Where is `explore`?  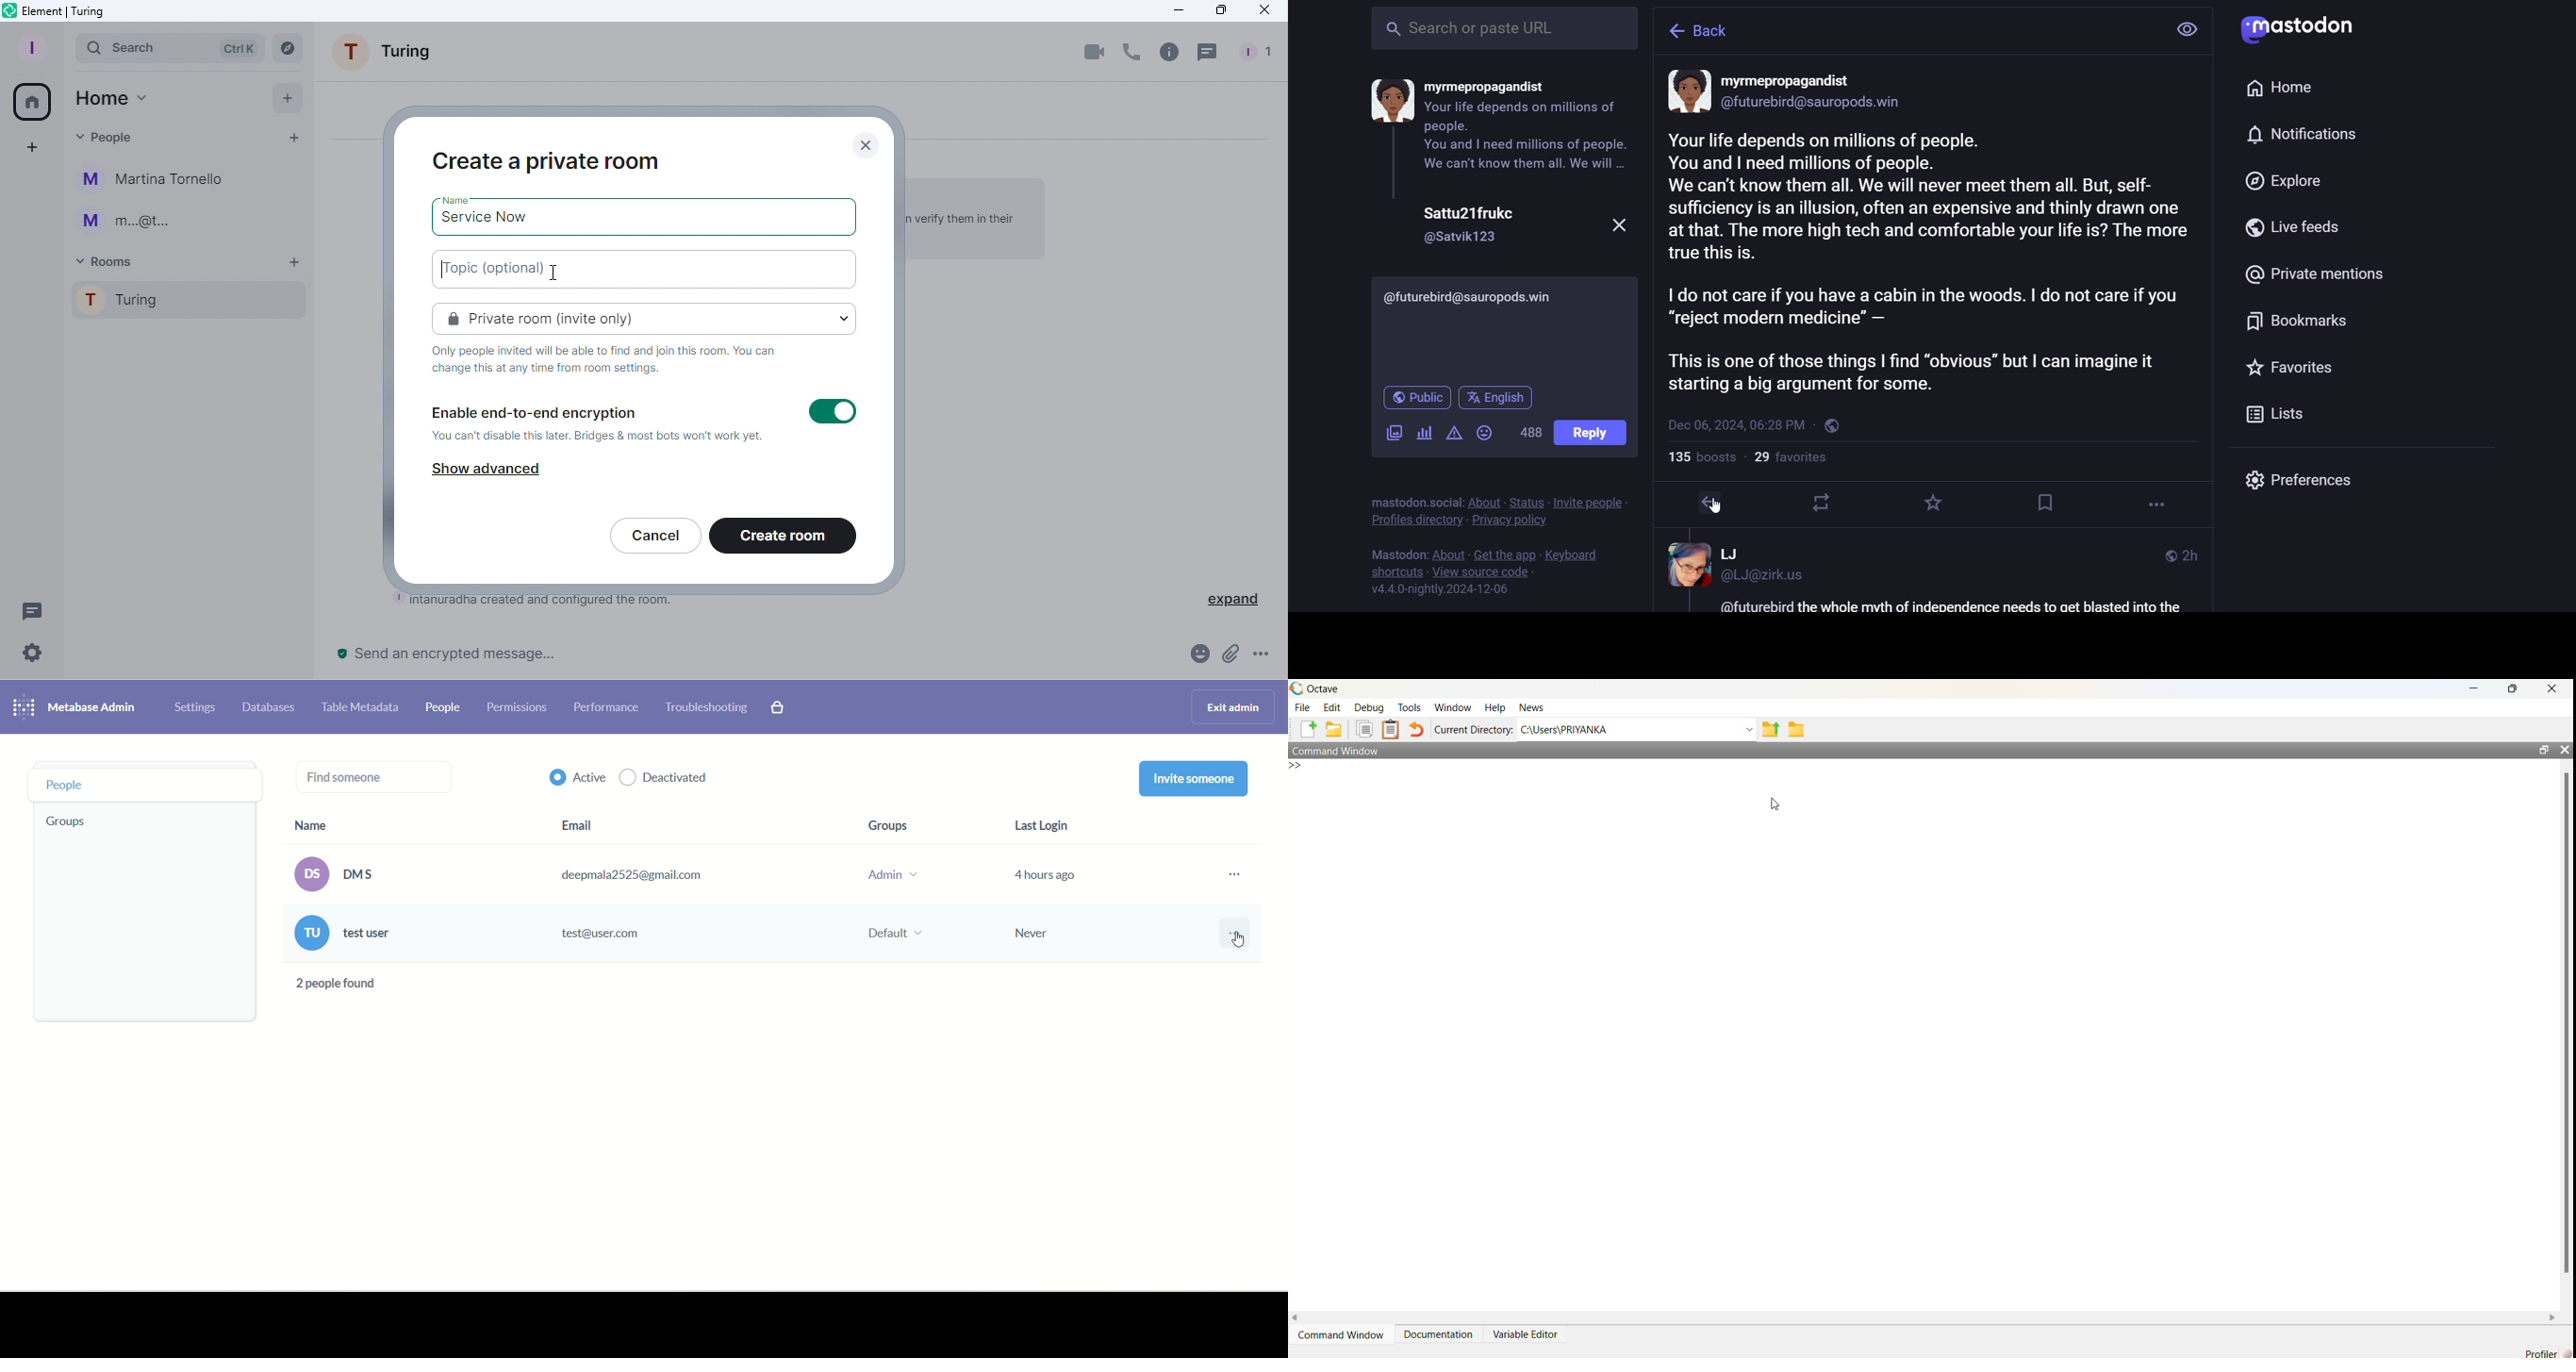
explore is located at coordinates (2283, 183).